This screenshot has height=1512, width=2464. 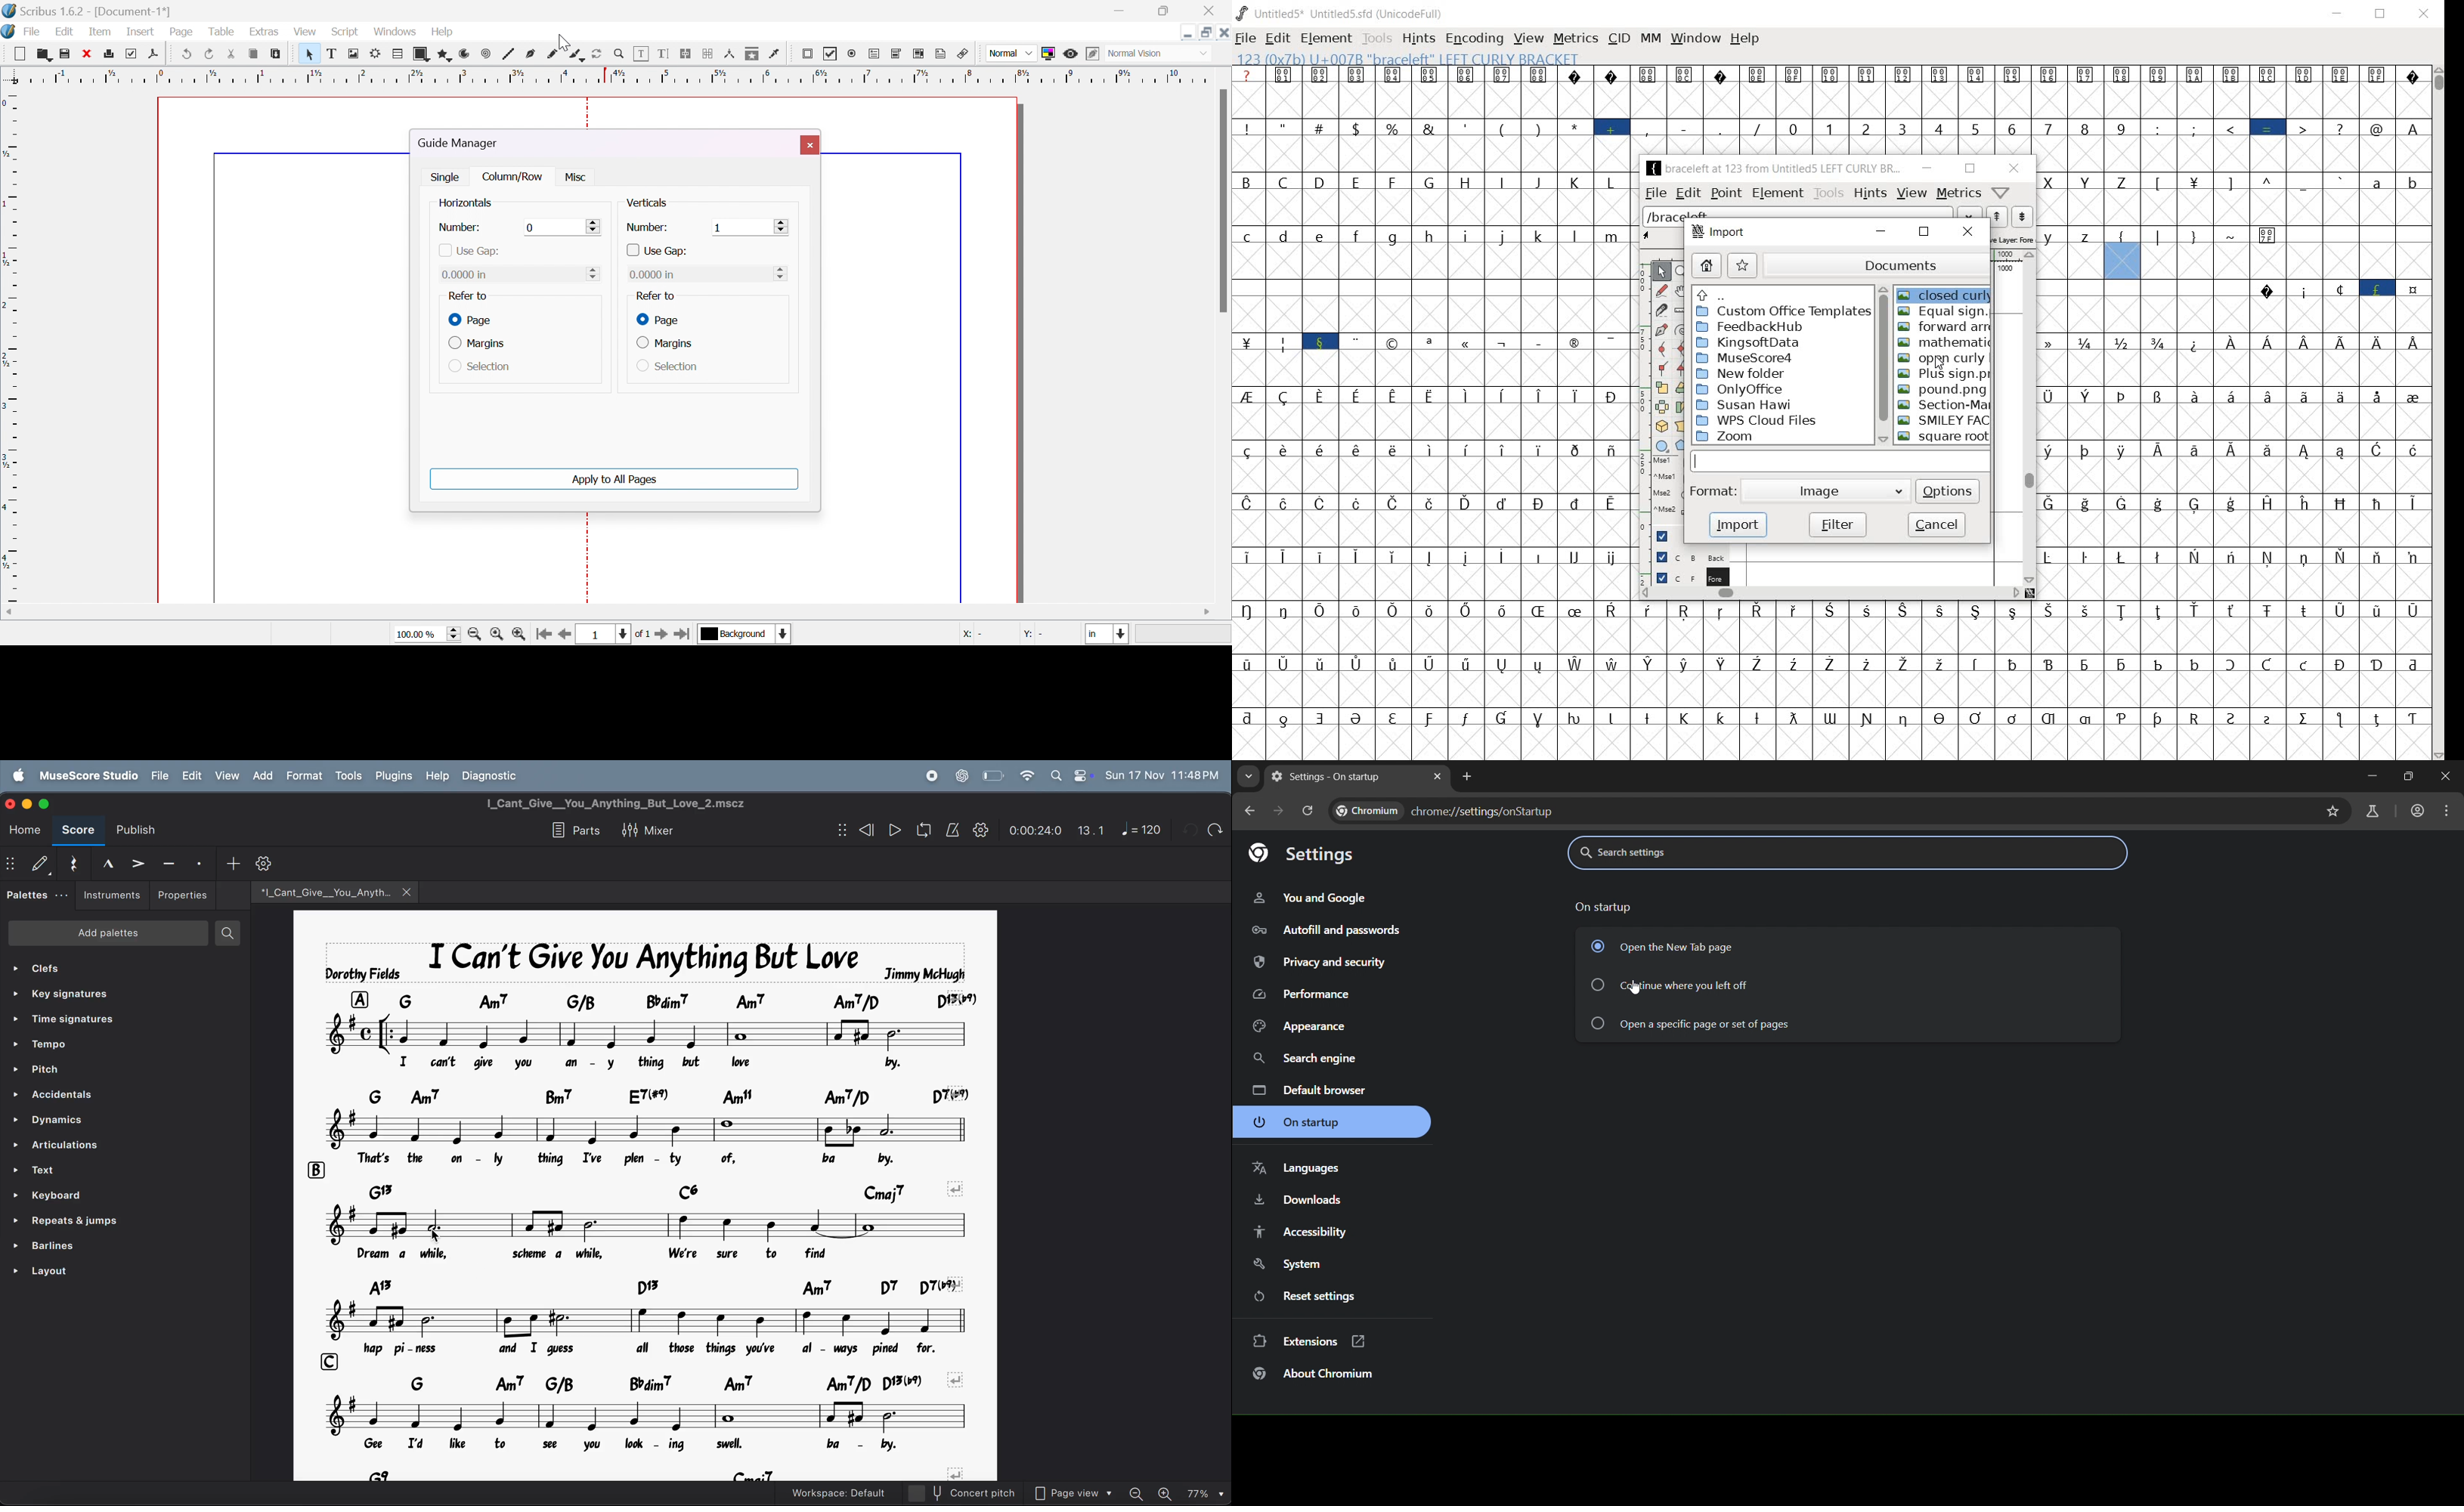 What do you see at coordinates (399, 56) in the screenshot?
I see `table` at bounding box center [399, 56].